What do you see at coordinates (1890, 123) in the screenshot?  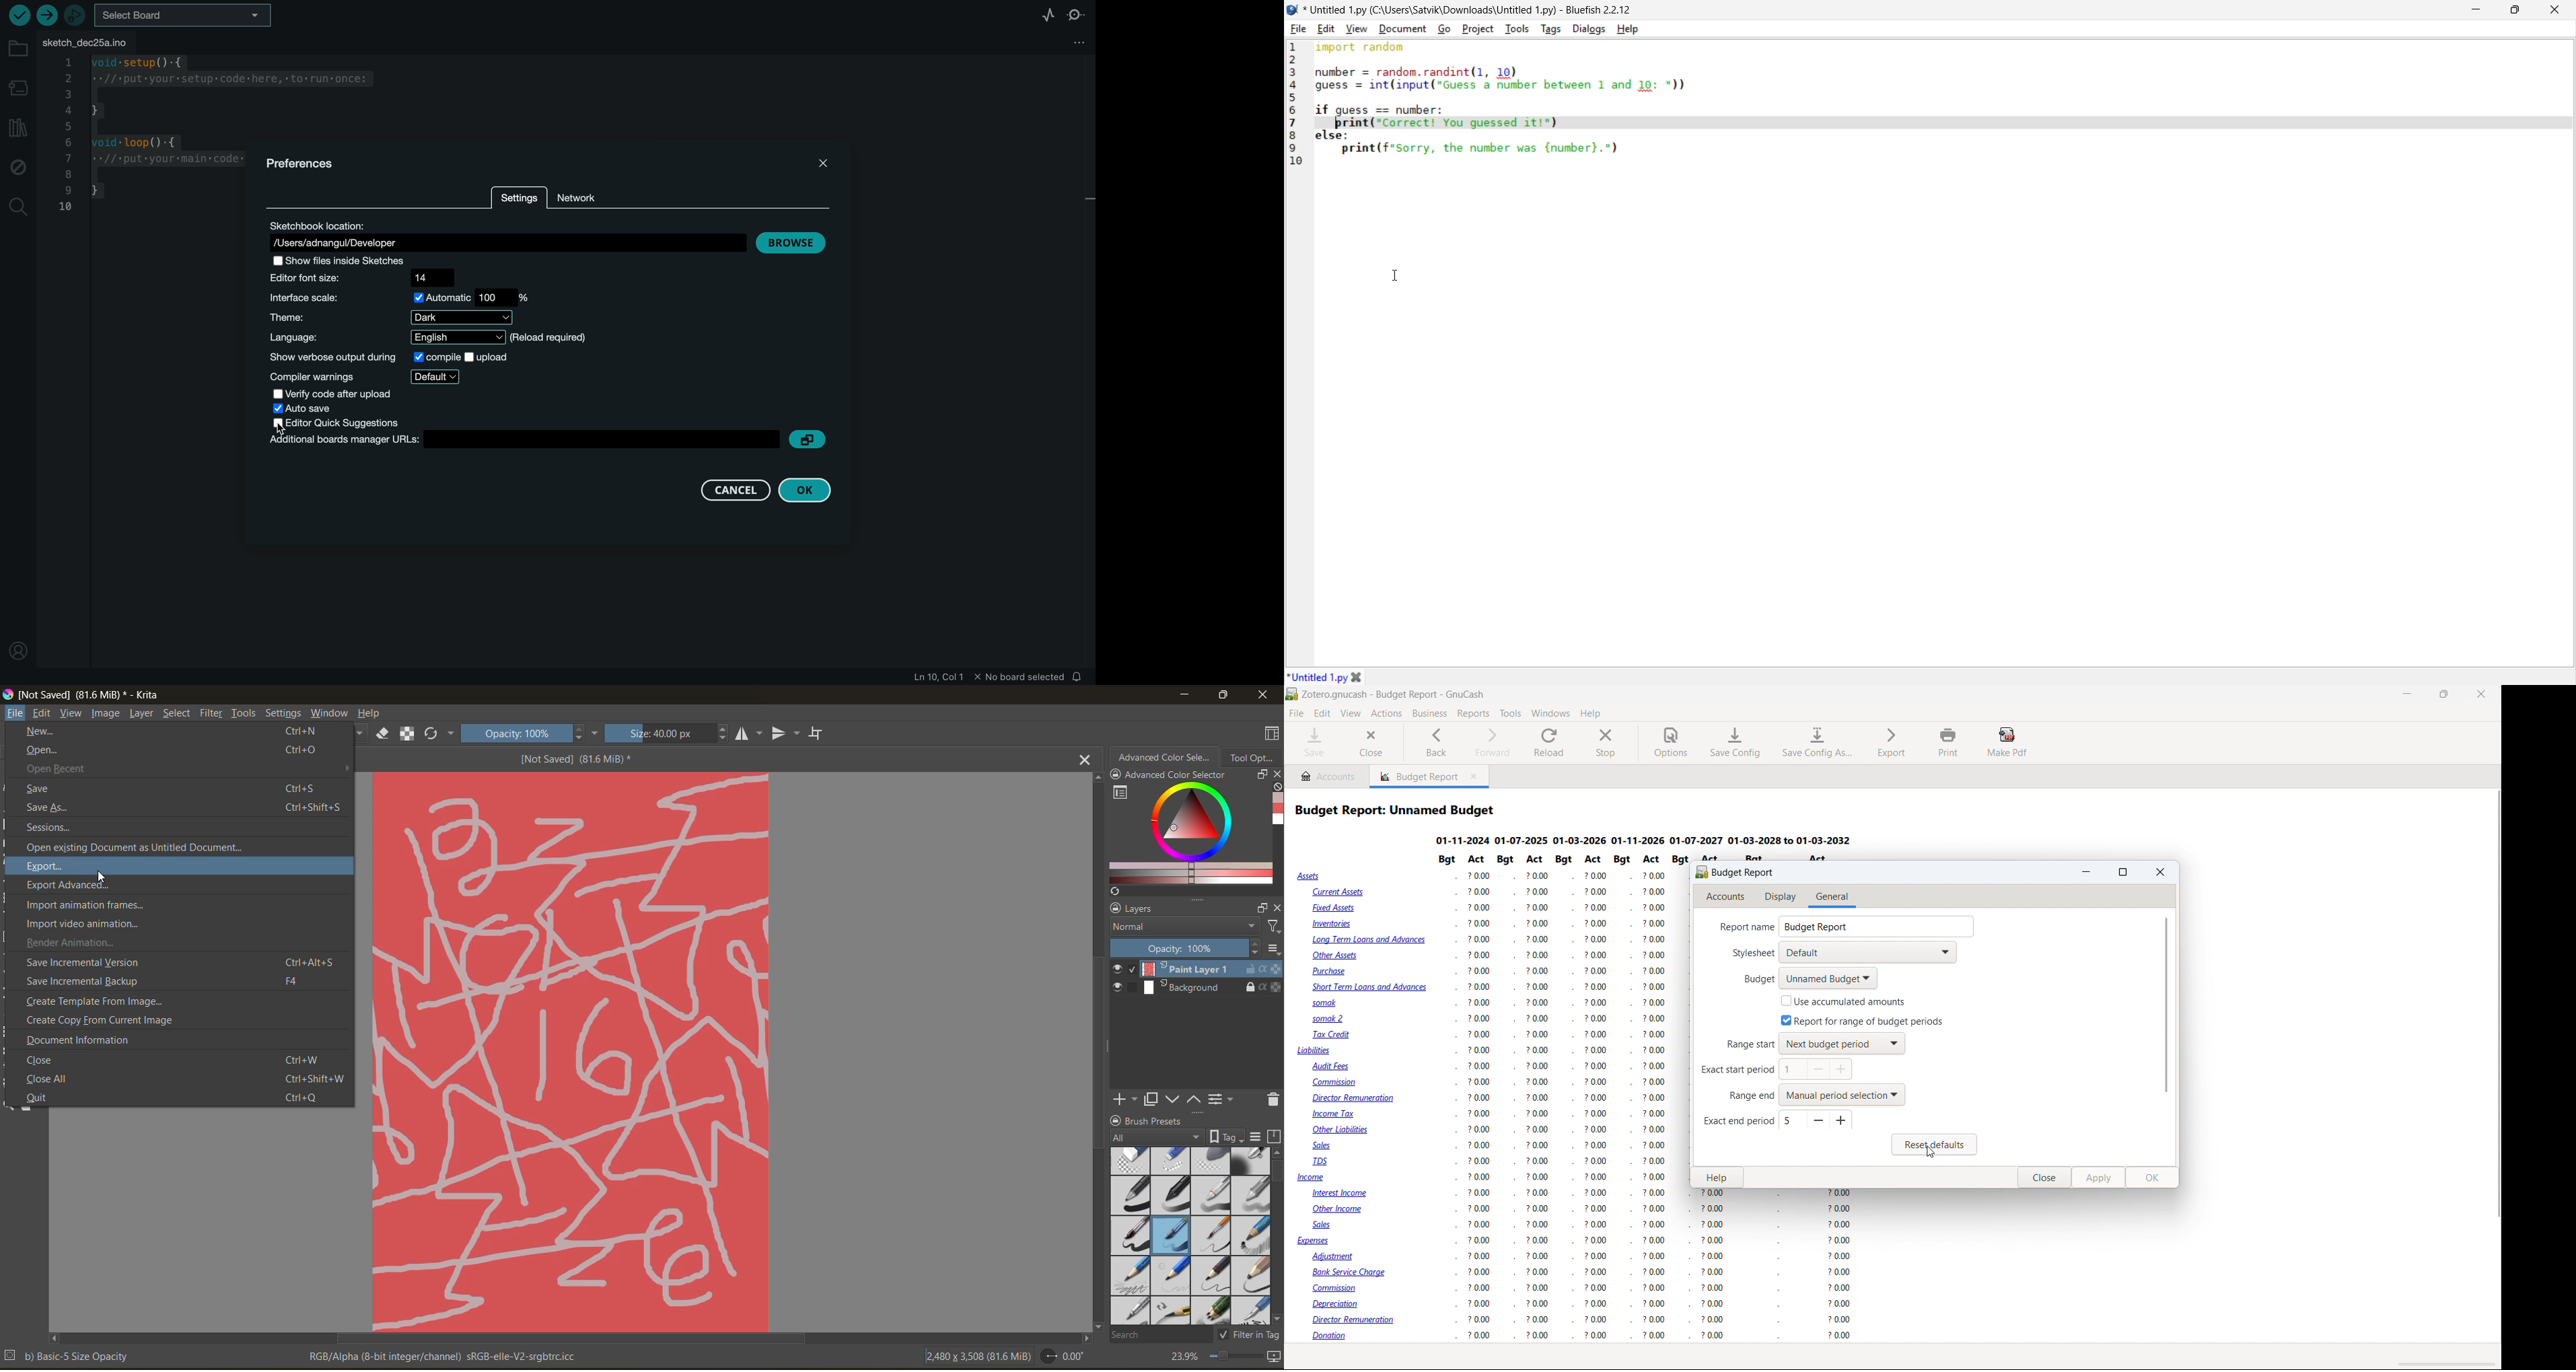 I see `Indented space added` at bounding box center [1890, 123].